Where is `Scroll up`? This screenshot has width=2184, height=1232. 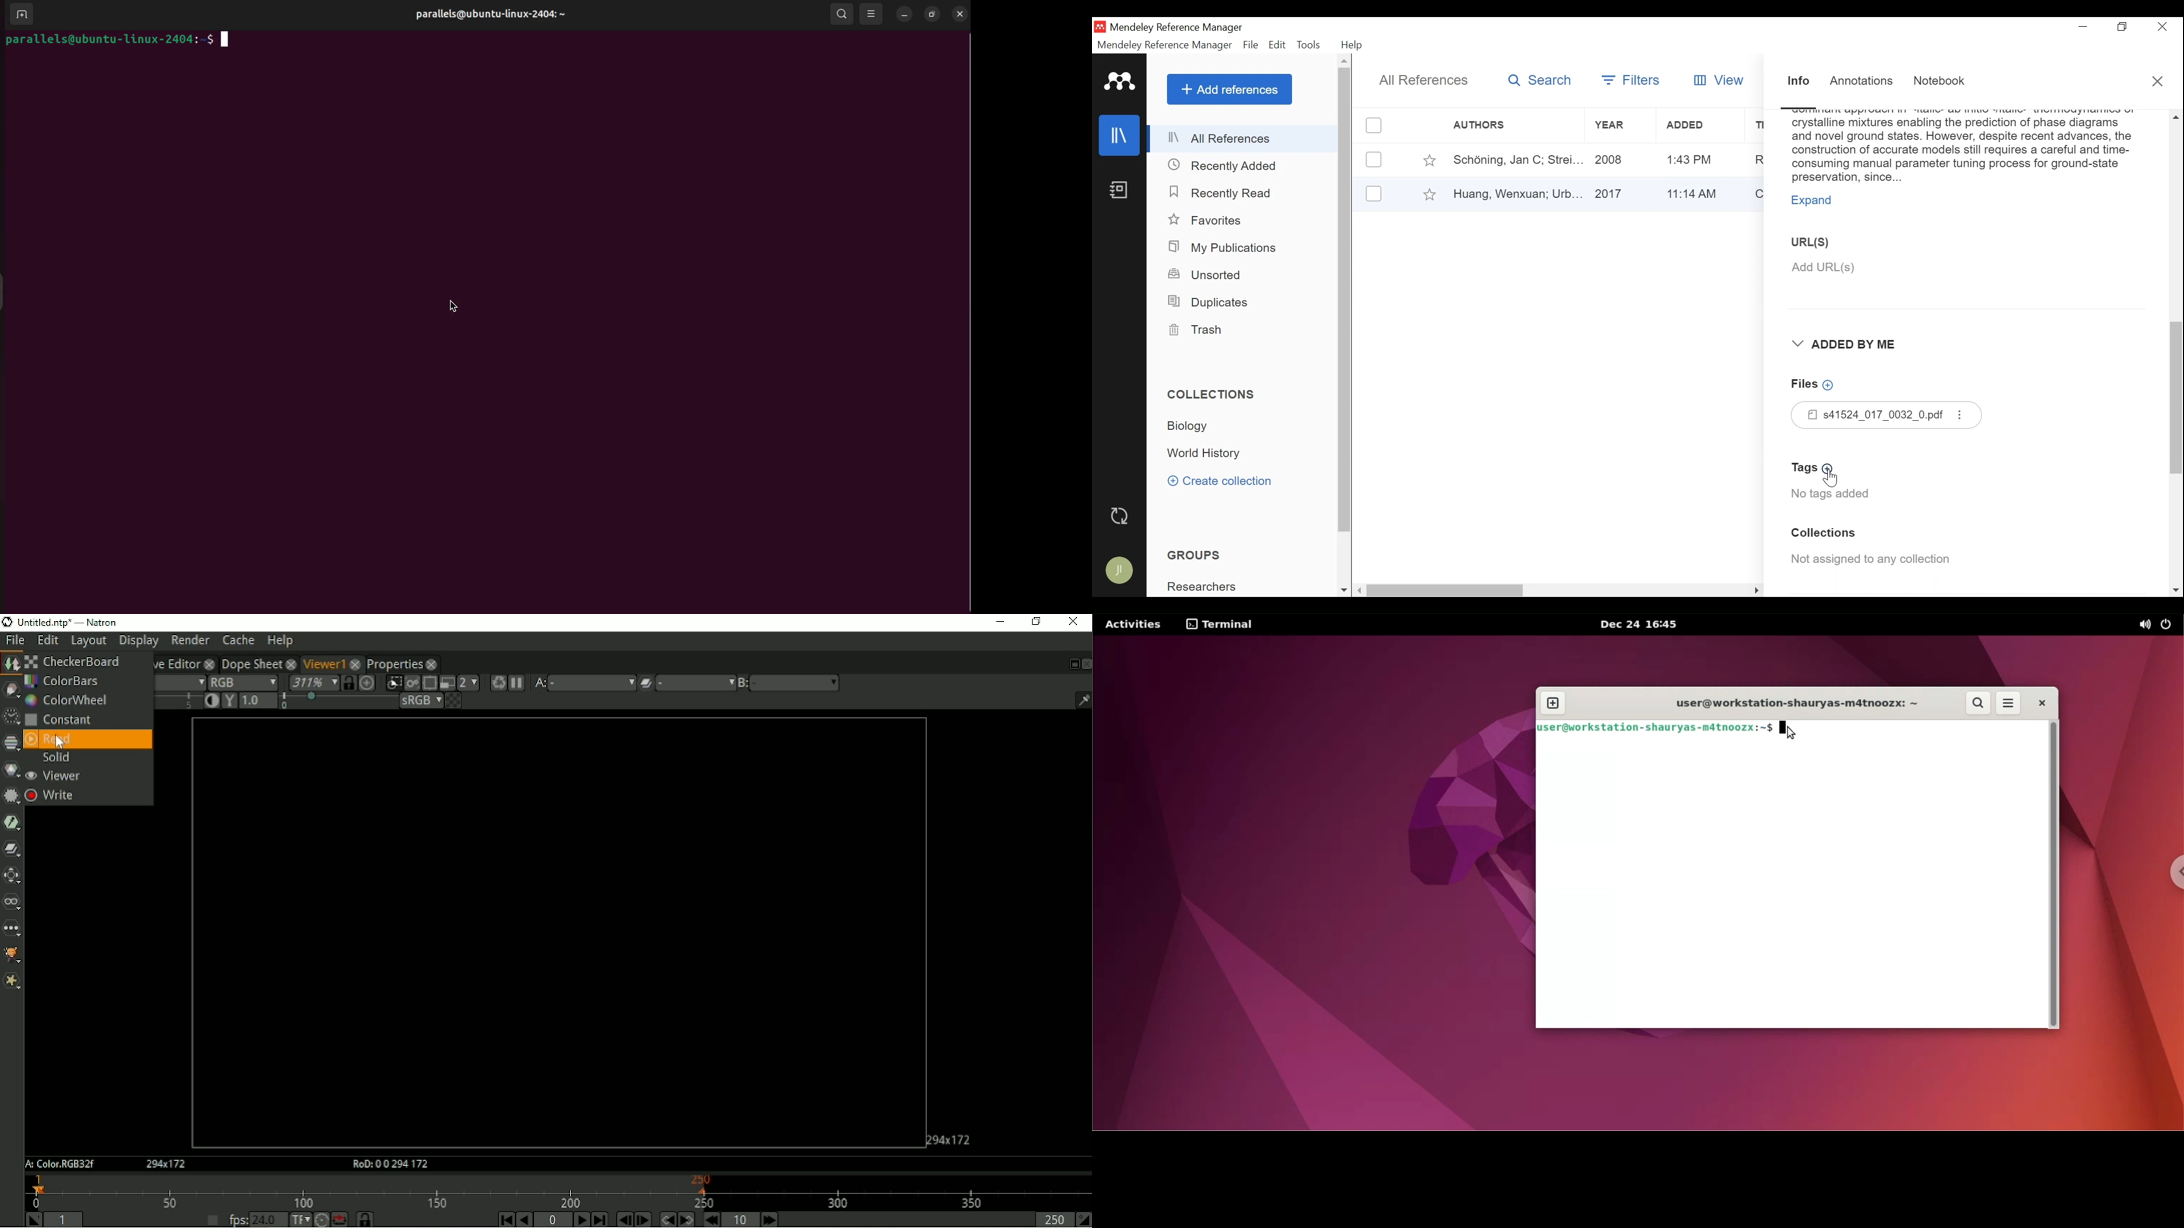 Scroll up is located at coordinates (2175, 117).